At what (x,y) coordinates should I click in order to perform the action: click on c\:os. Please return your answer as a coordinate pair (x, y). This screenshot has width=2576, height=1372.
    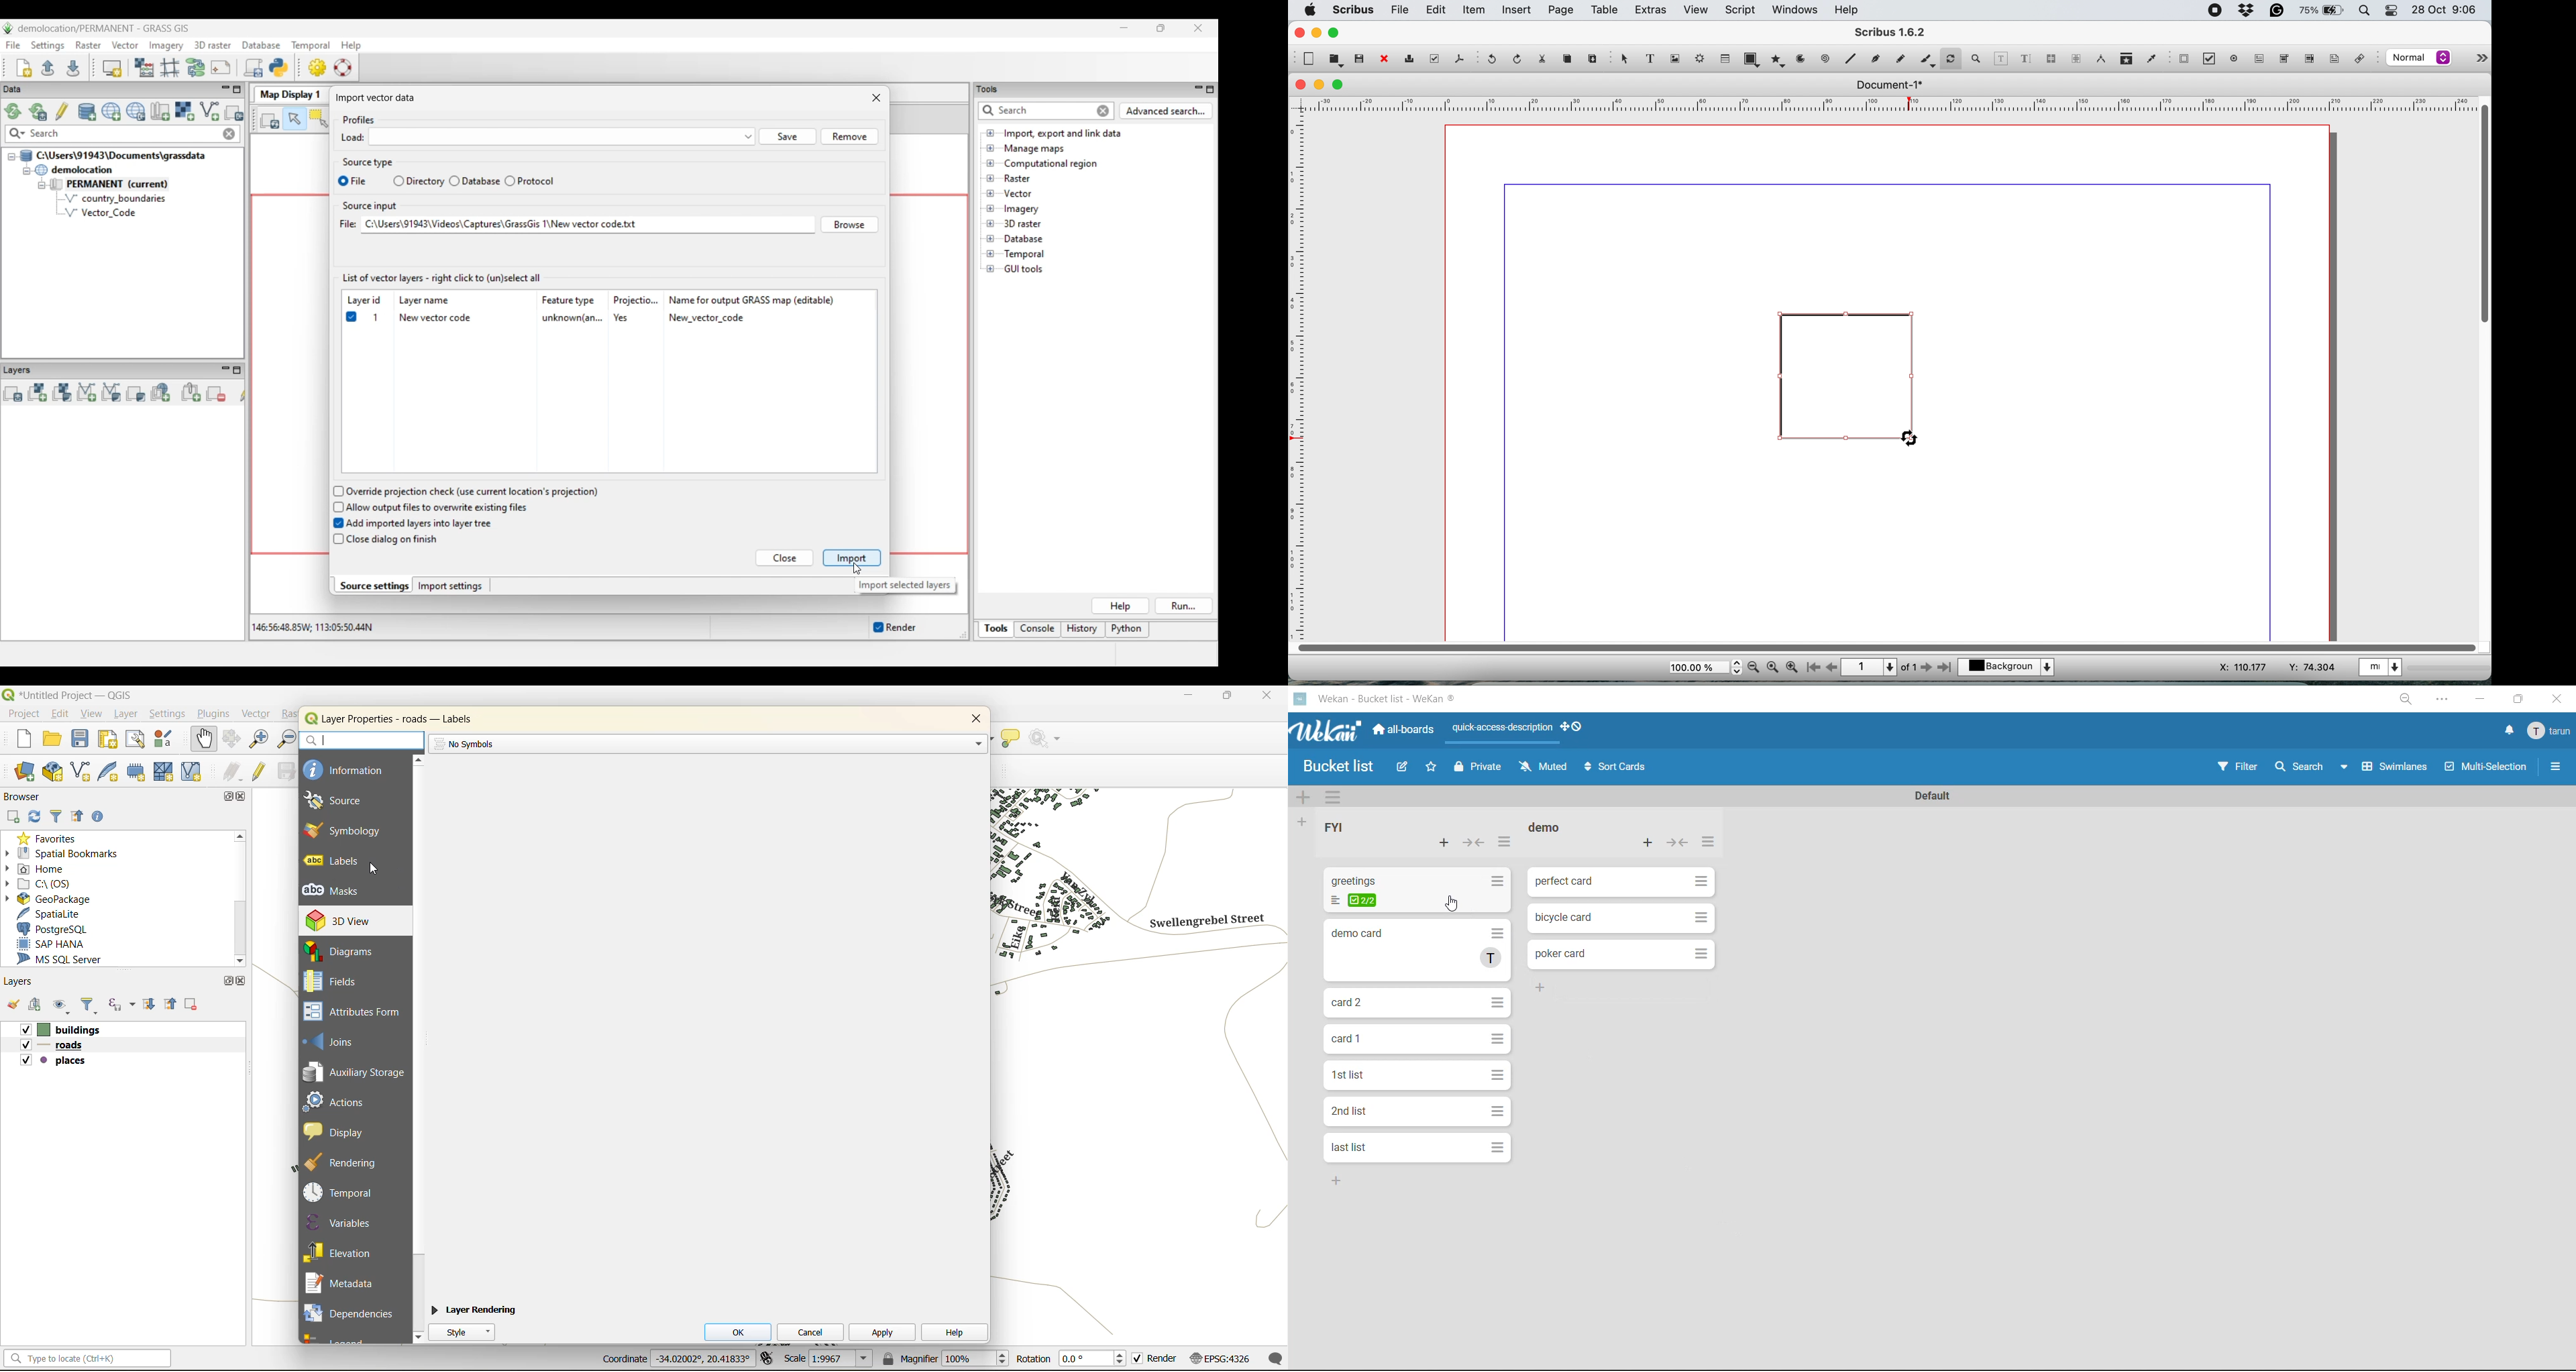
    Looking at the image, I should click on (48, 885).